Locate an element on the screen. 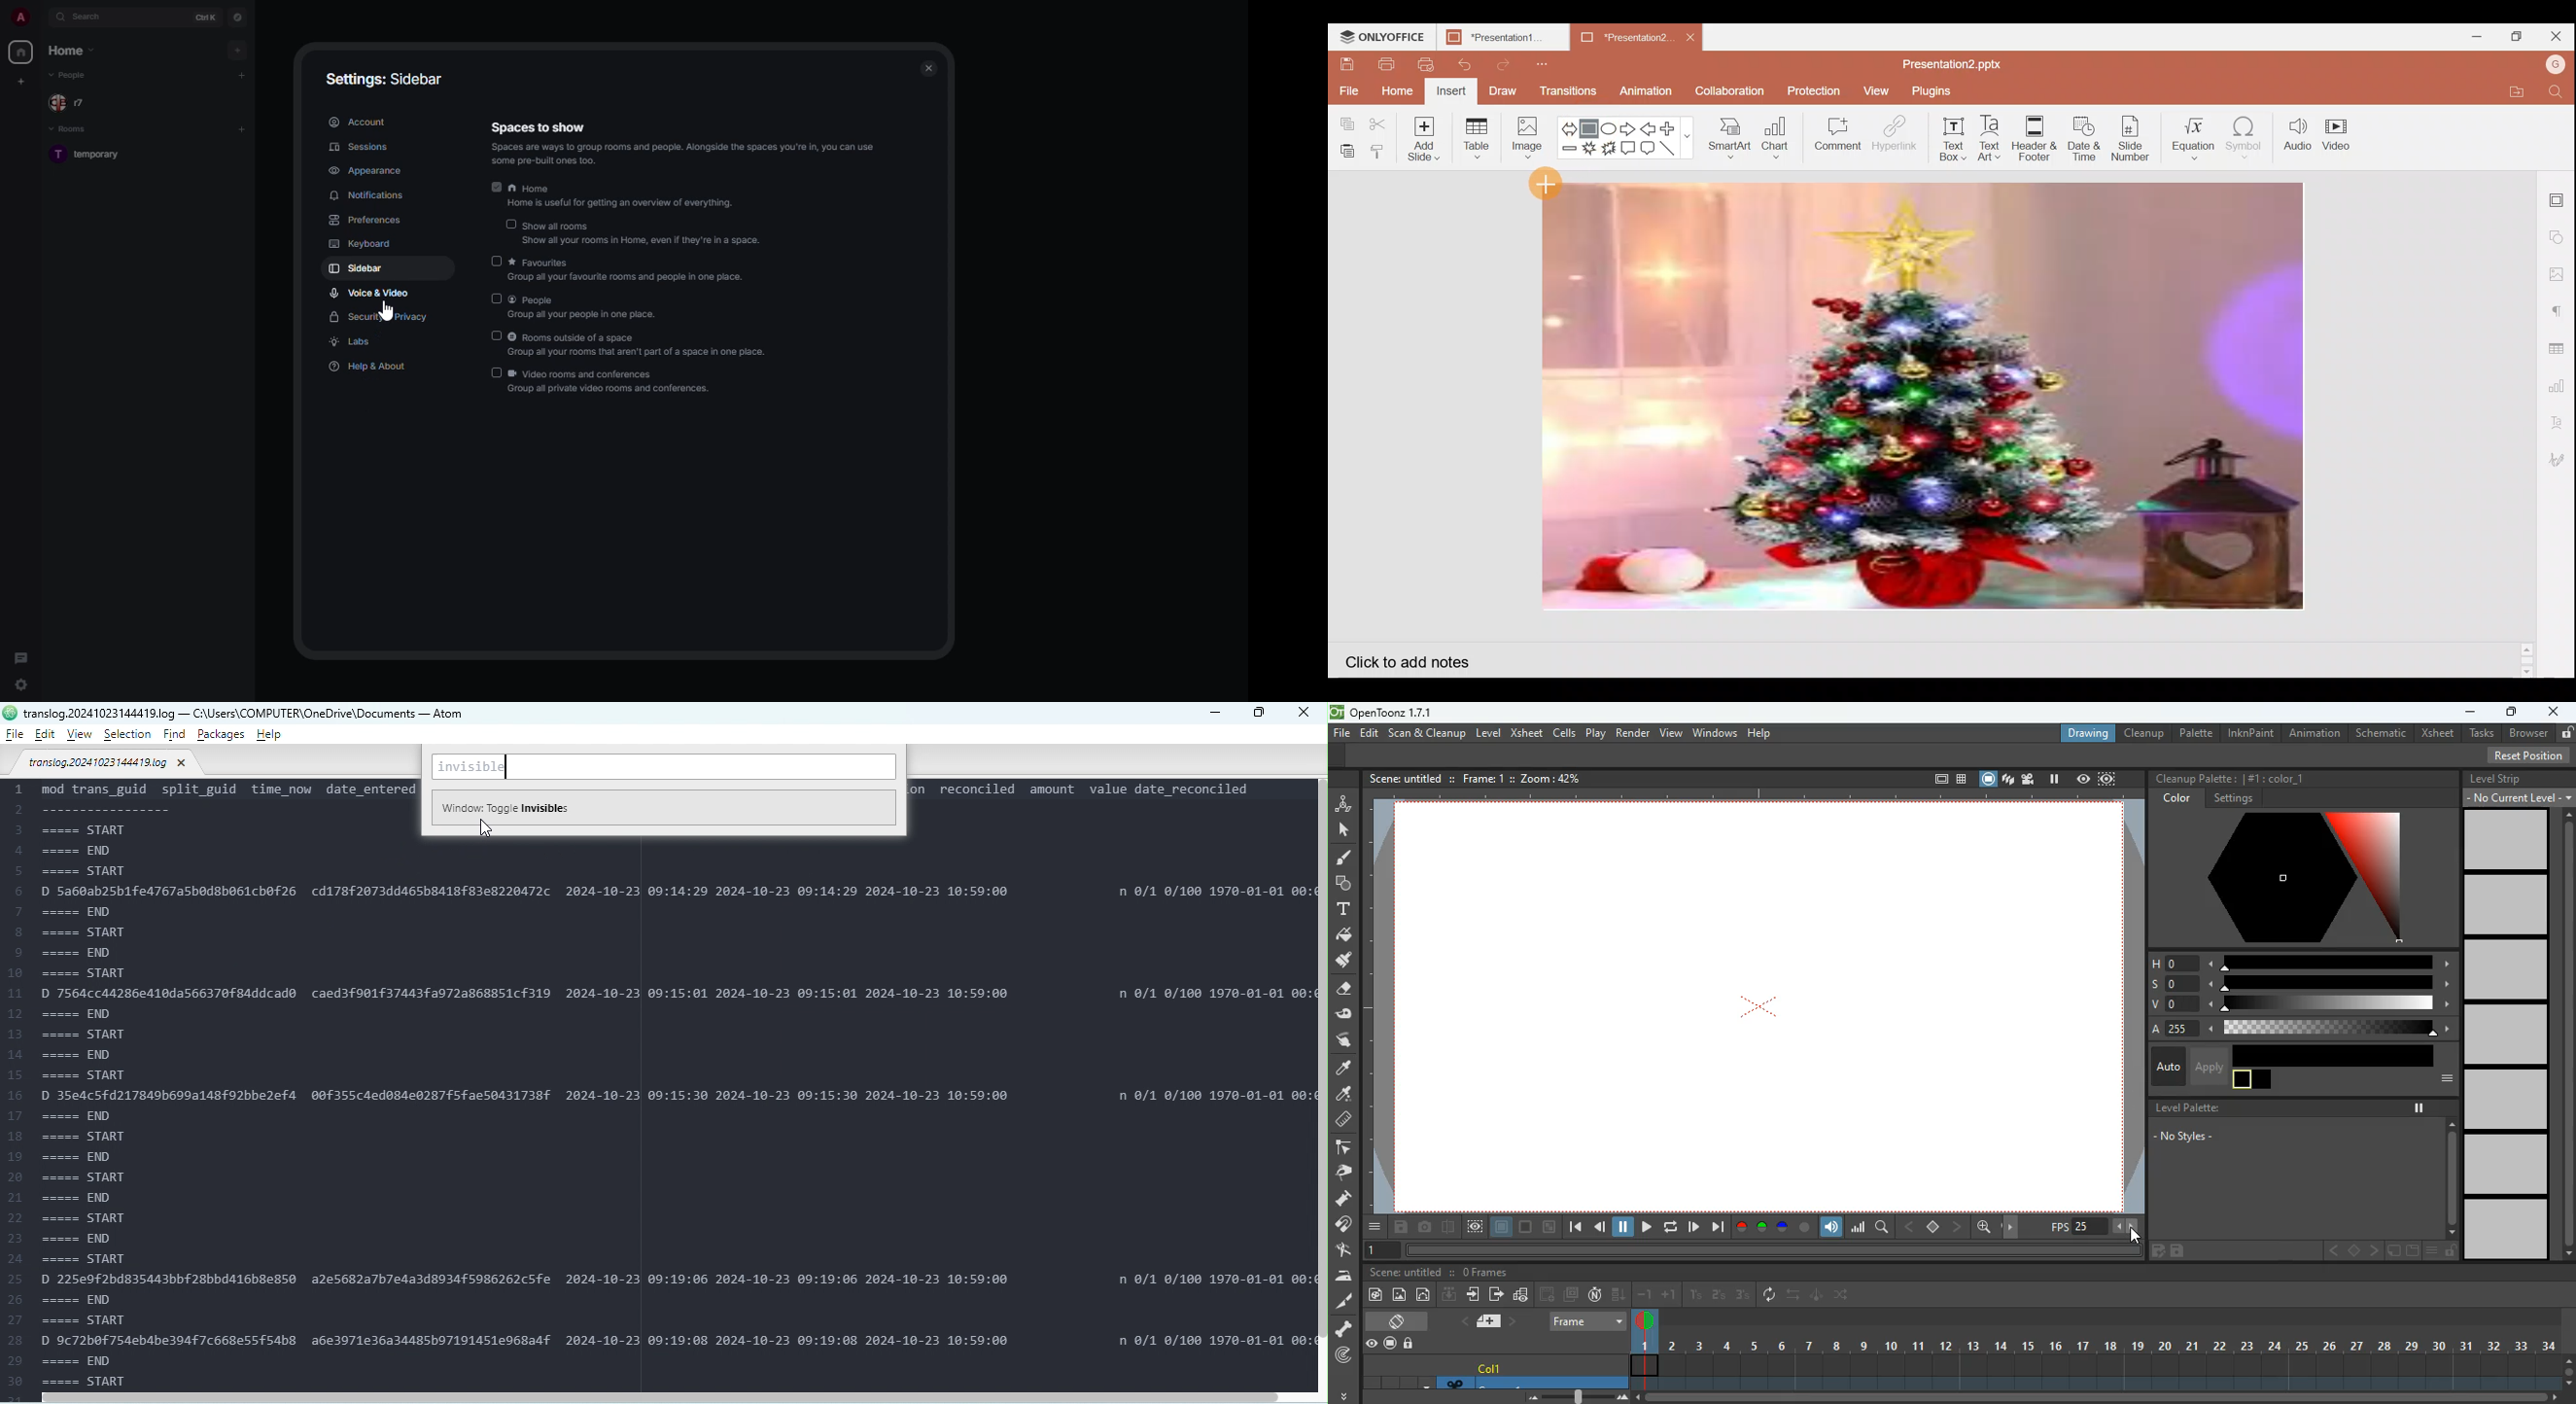  level is located at coordinates (2509, 840).